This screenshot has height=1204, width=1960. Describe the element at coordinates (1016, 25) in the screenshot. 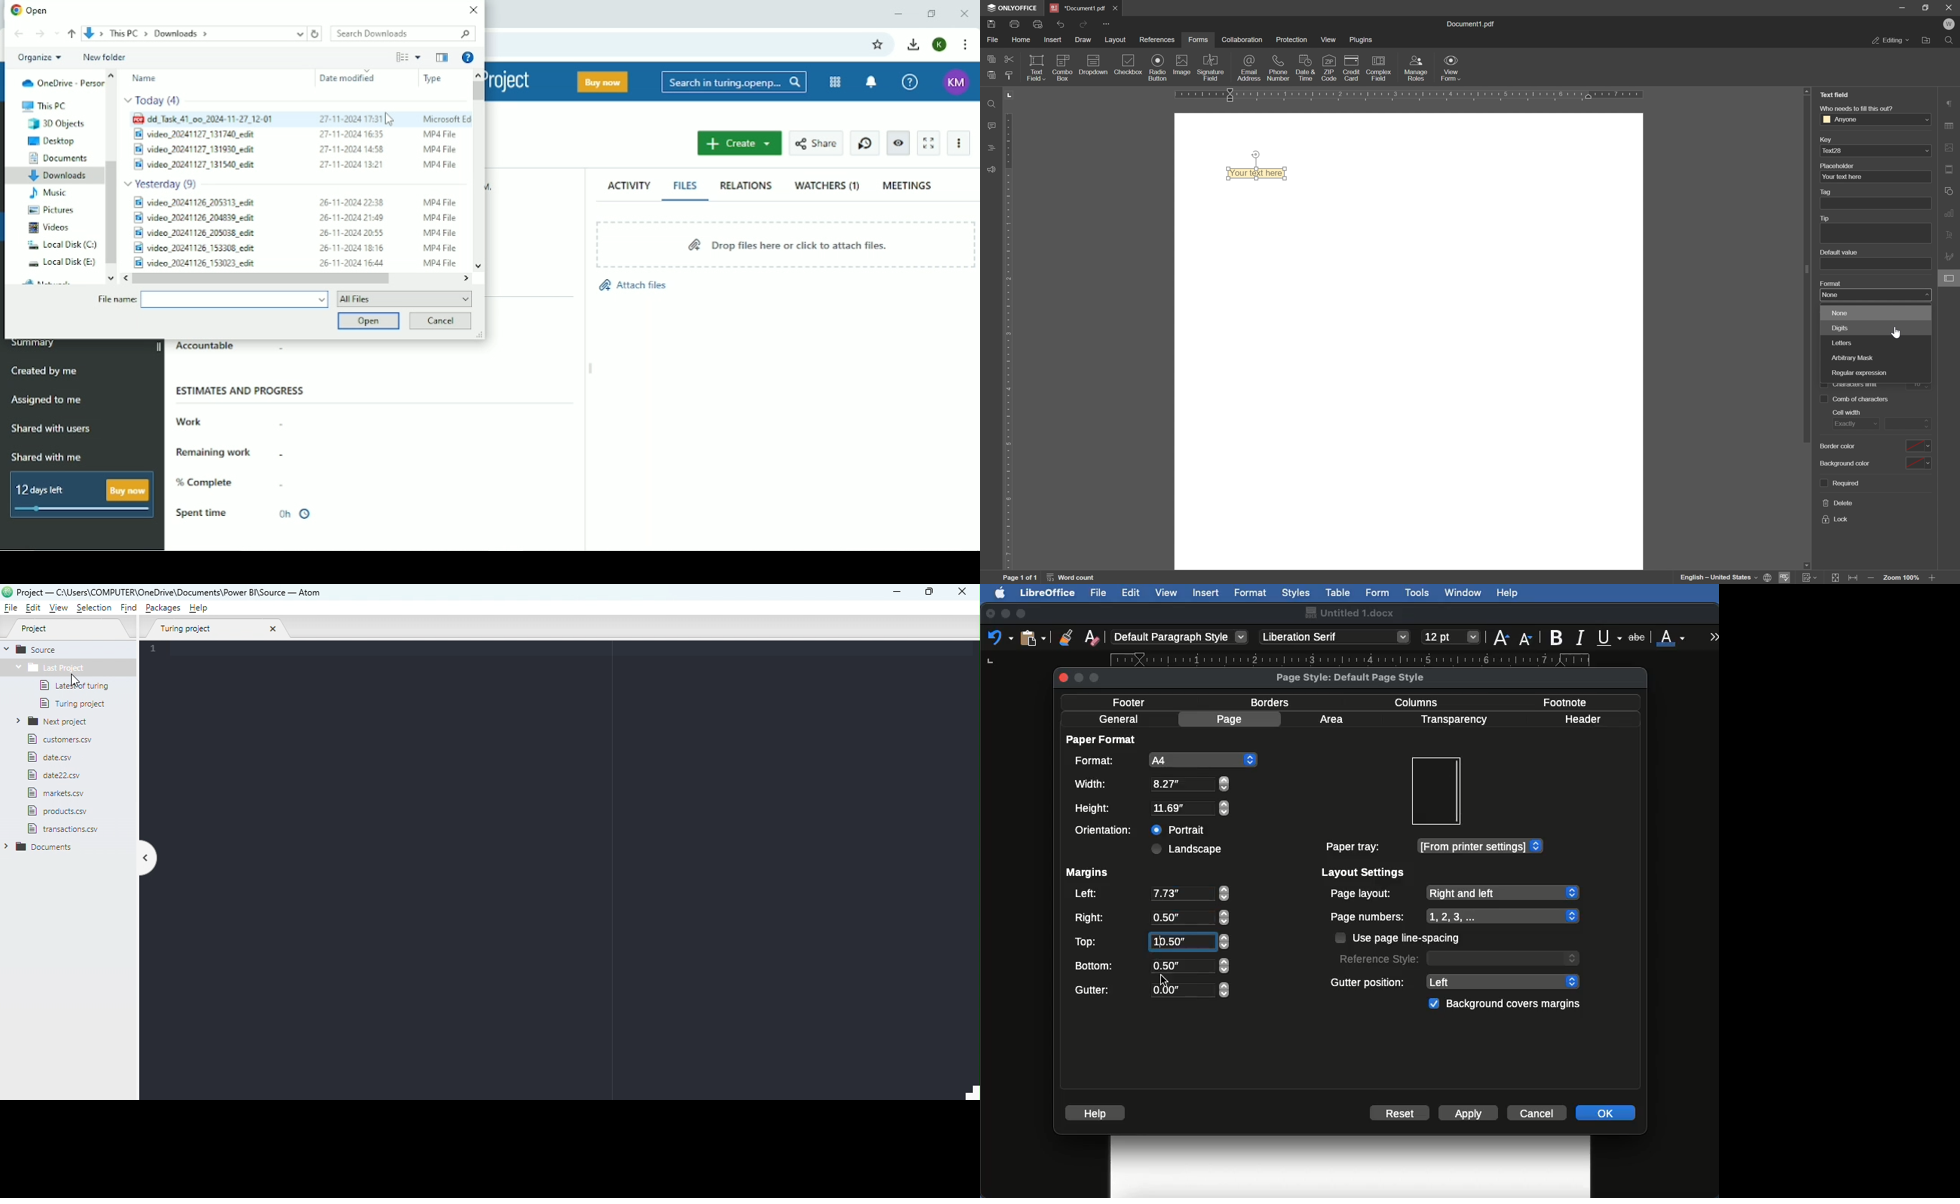

I see `print` at that location.